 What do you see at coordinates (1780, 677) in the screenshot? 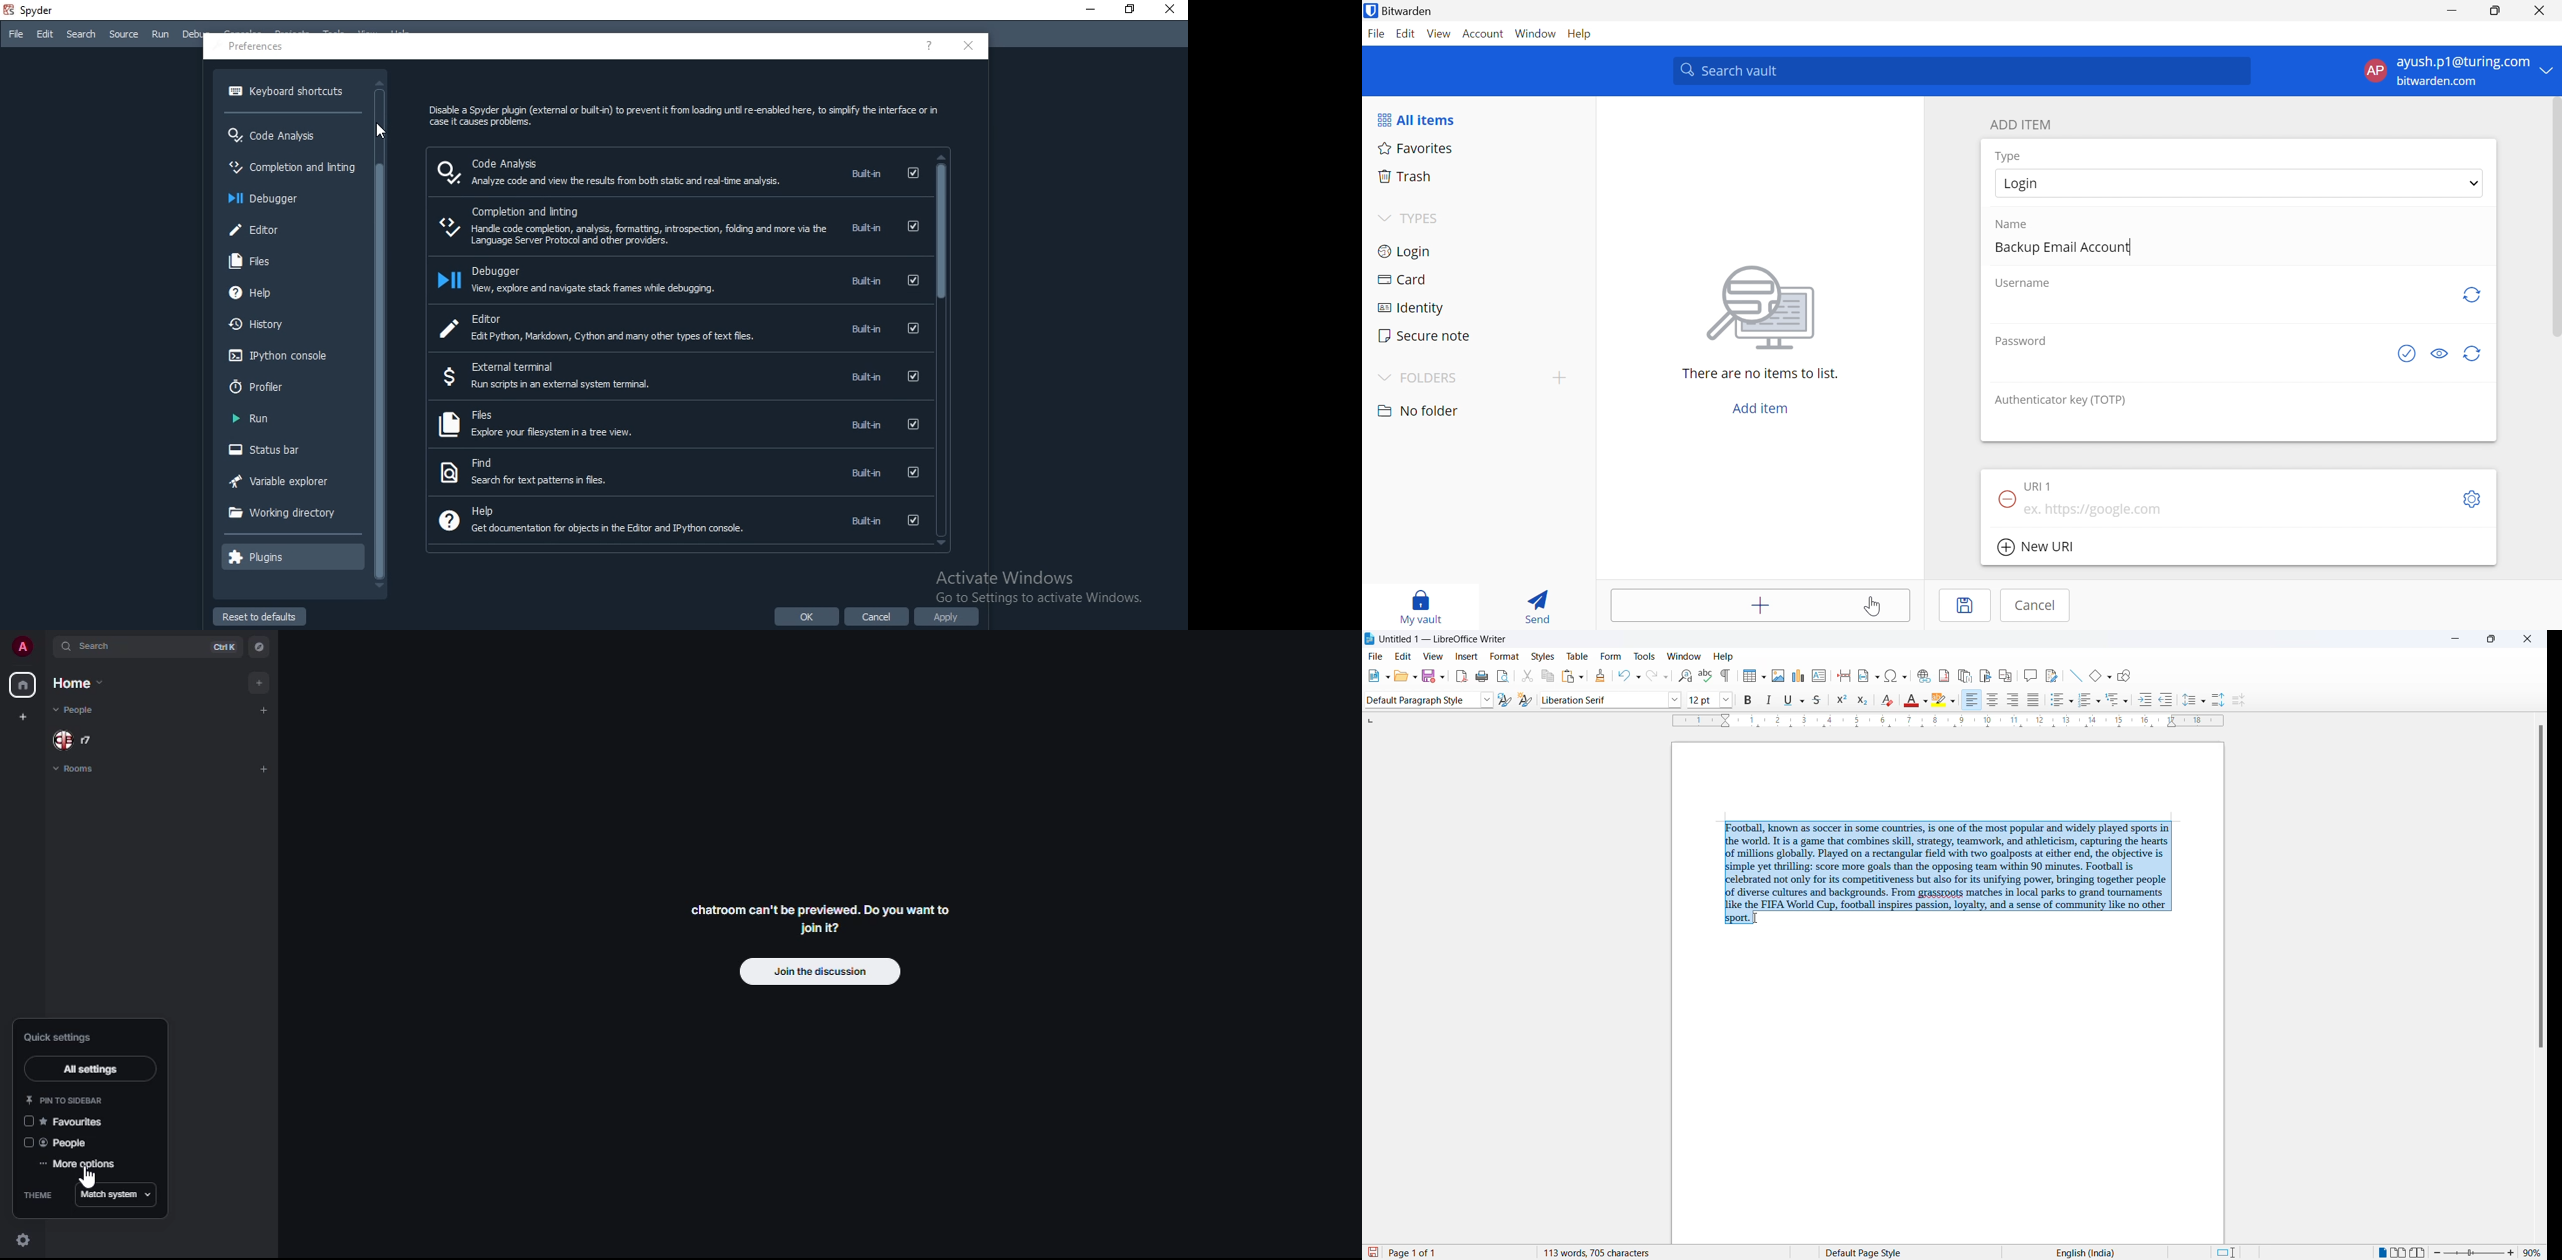
I see `insert images` at bounding box center [1780, 677].